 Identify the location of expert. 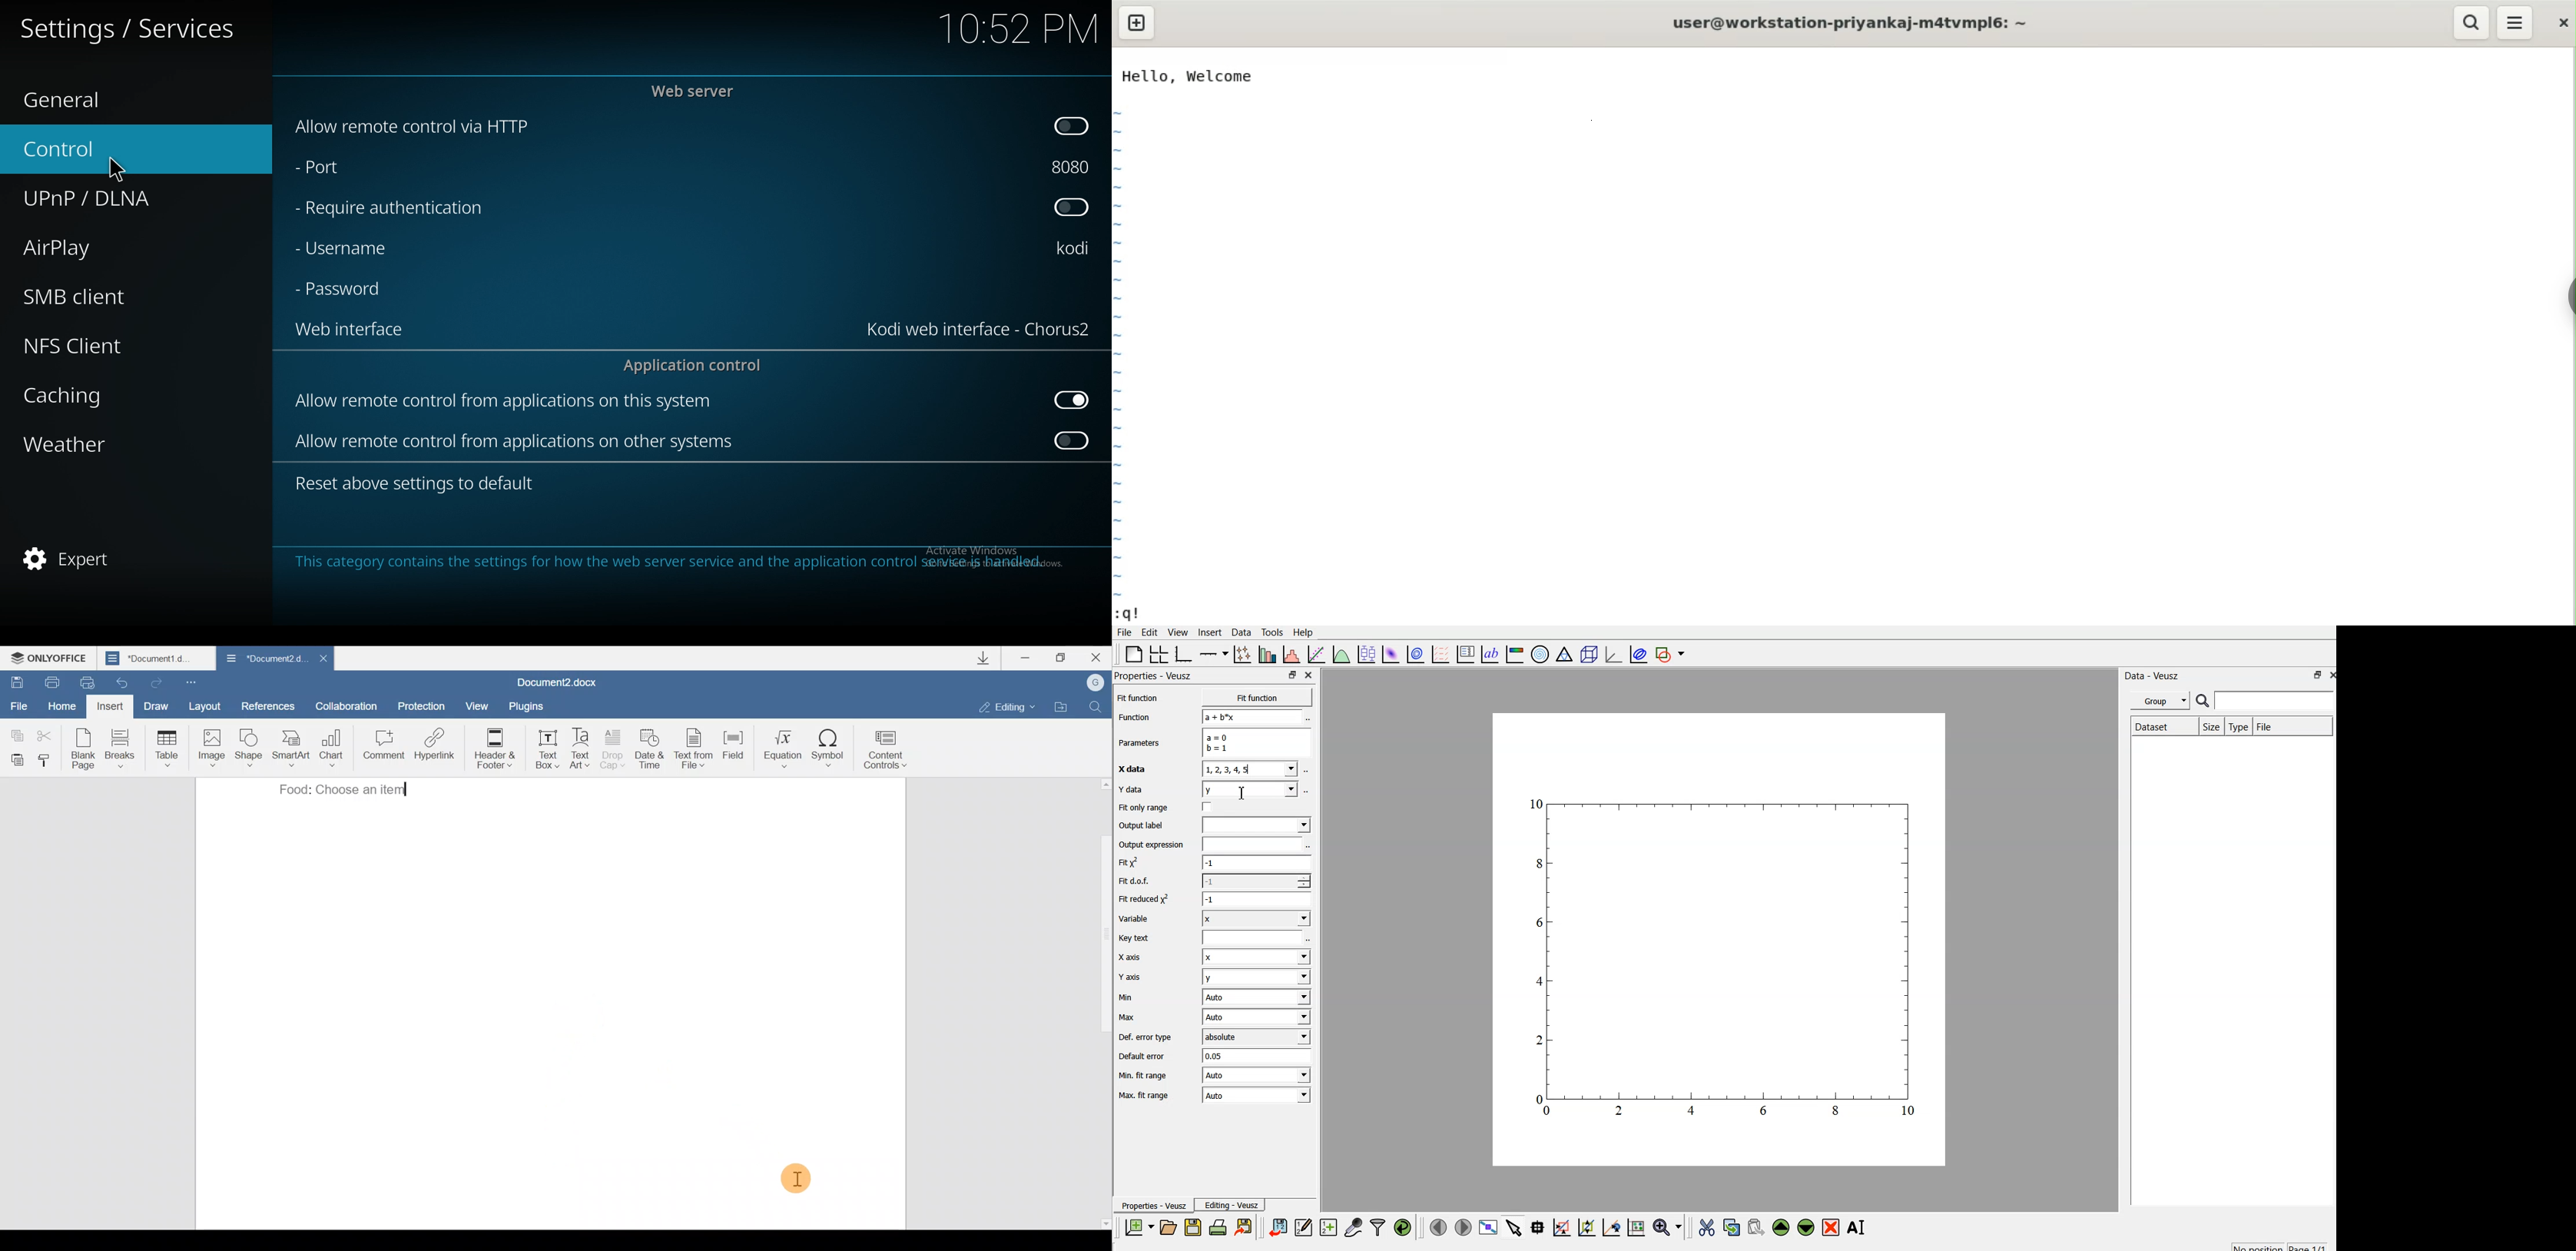
(119, 557).